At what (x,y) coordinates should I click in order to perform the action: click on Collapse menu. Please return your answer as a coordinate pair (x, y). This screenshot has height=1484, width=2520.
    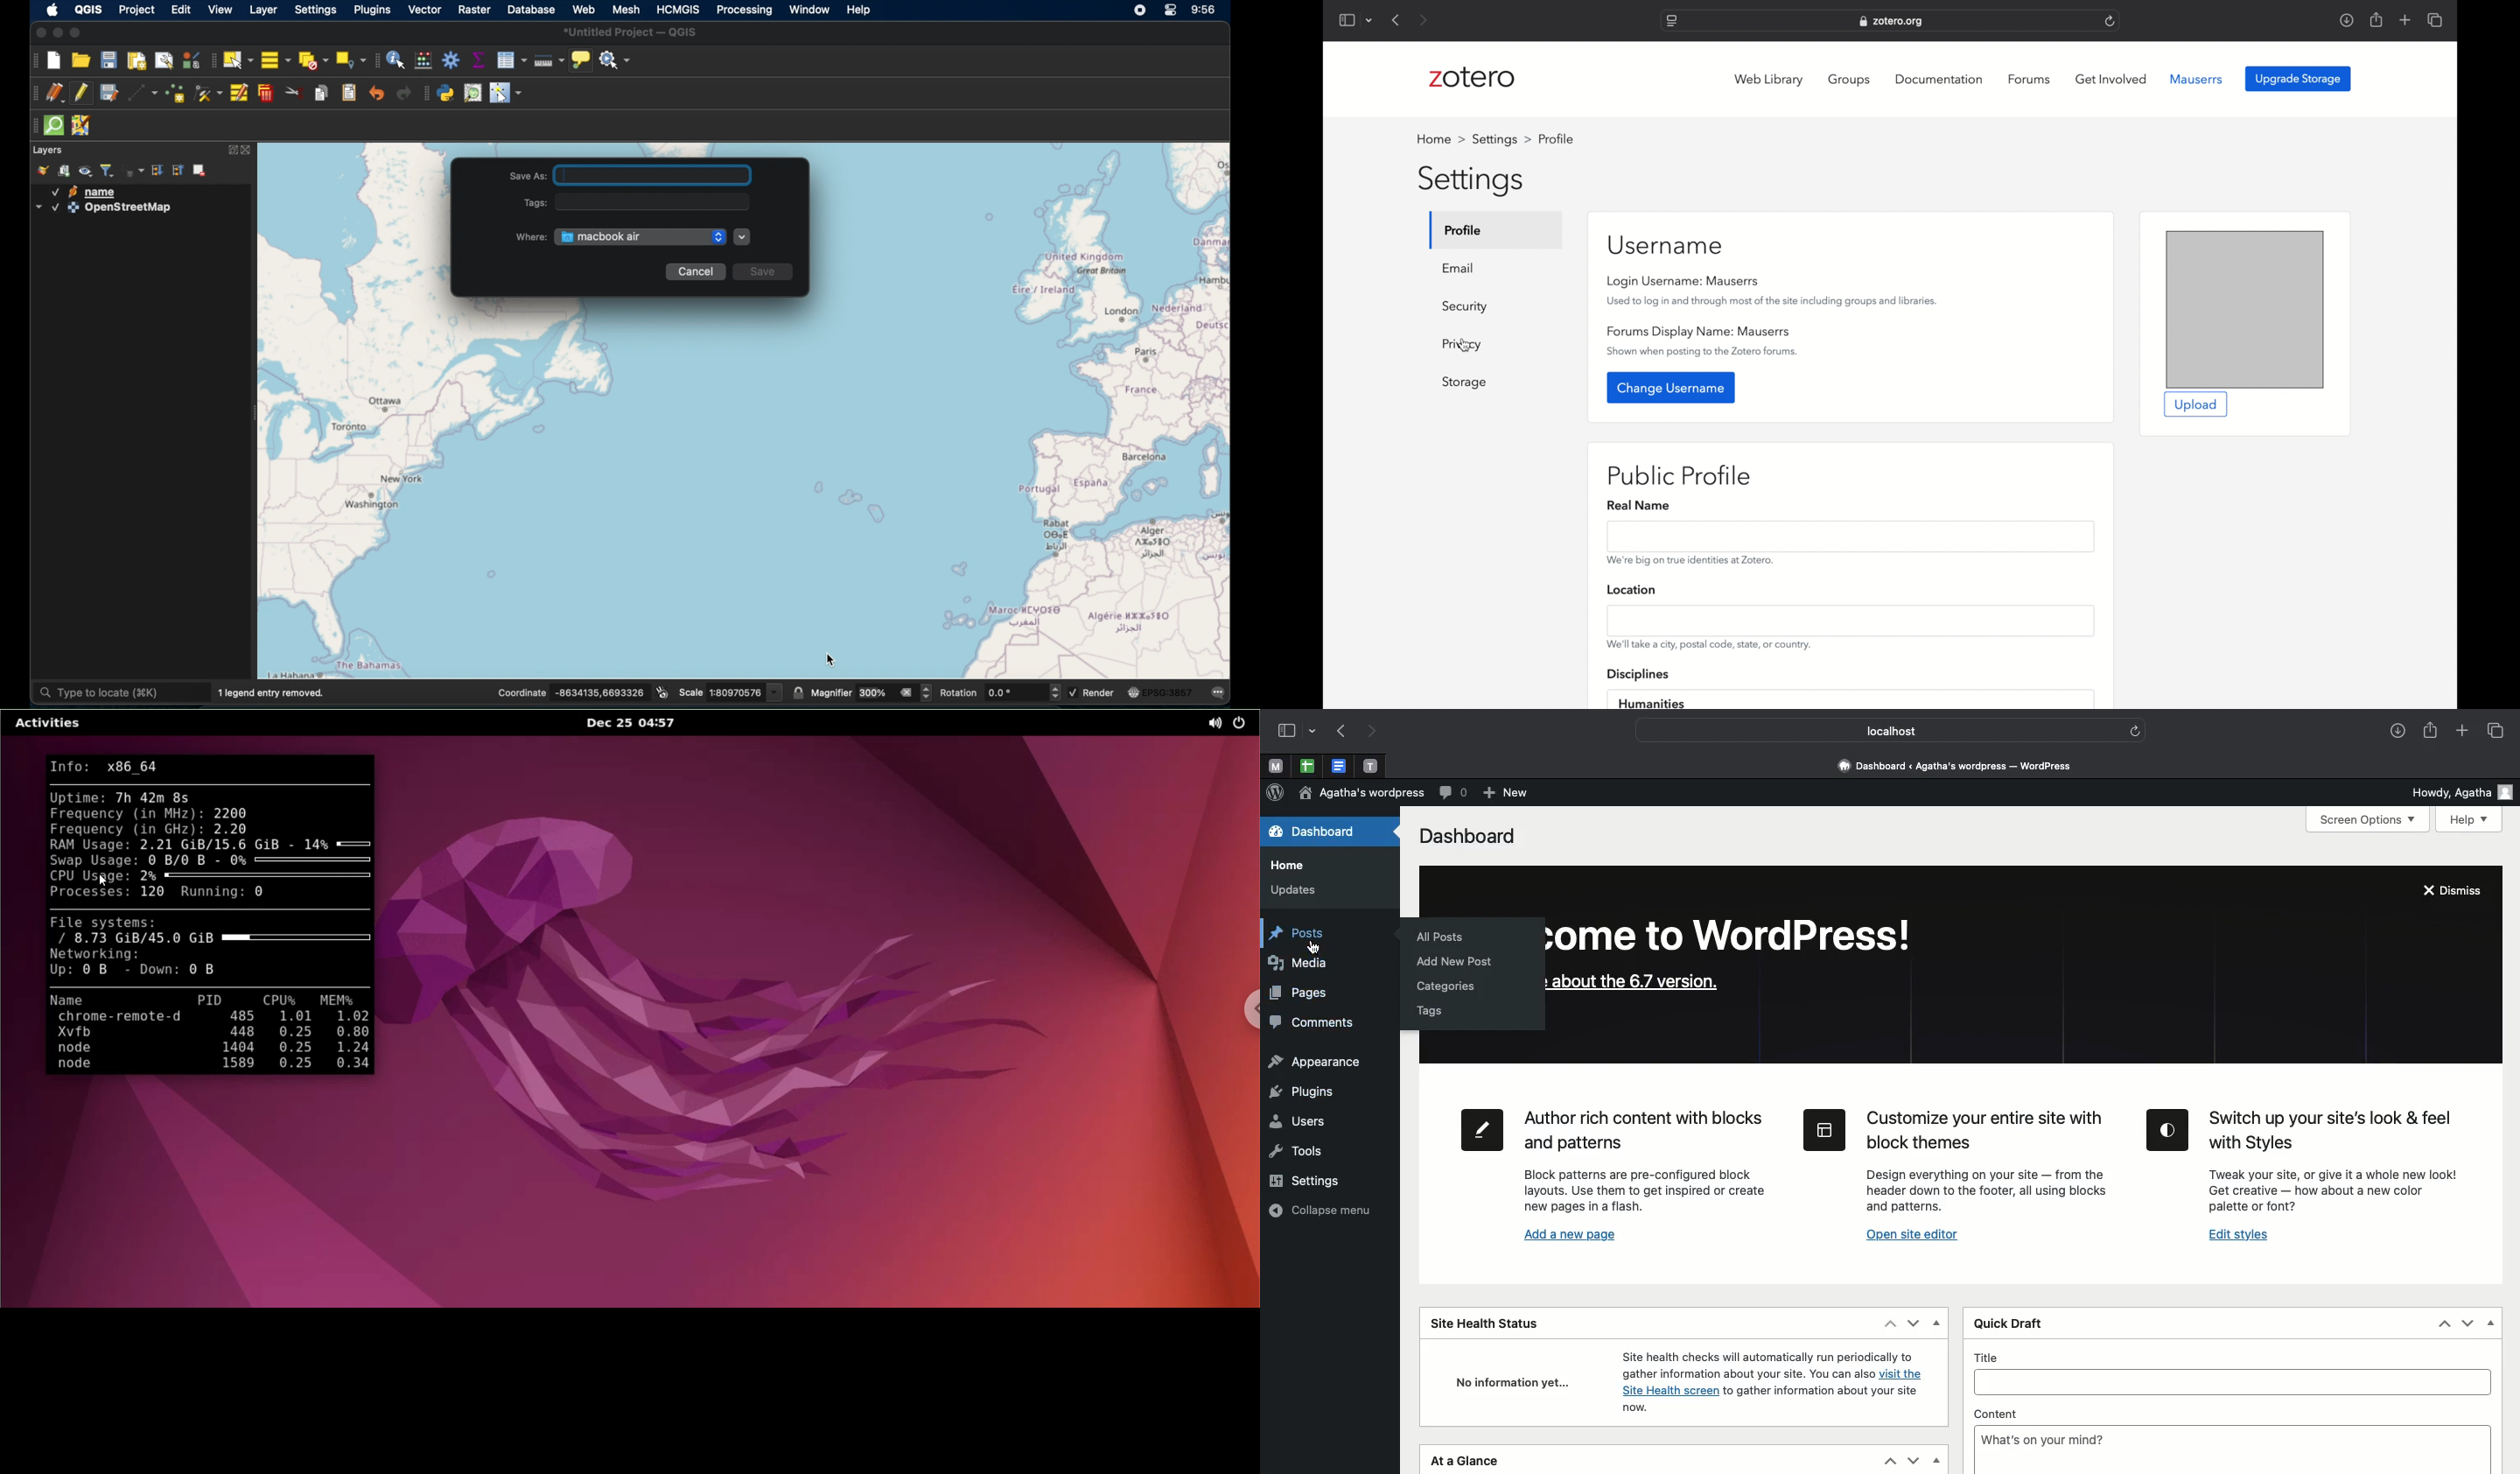
    Looking at the image, I should click on (1322, 1209).